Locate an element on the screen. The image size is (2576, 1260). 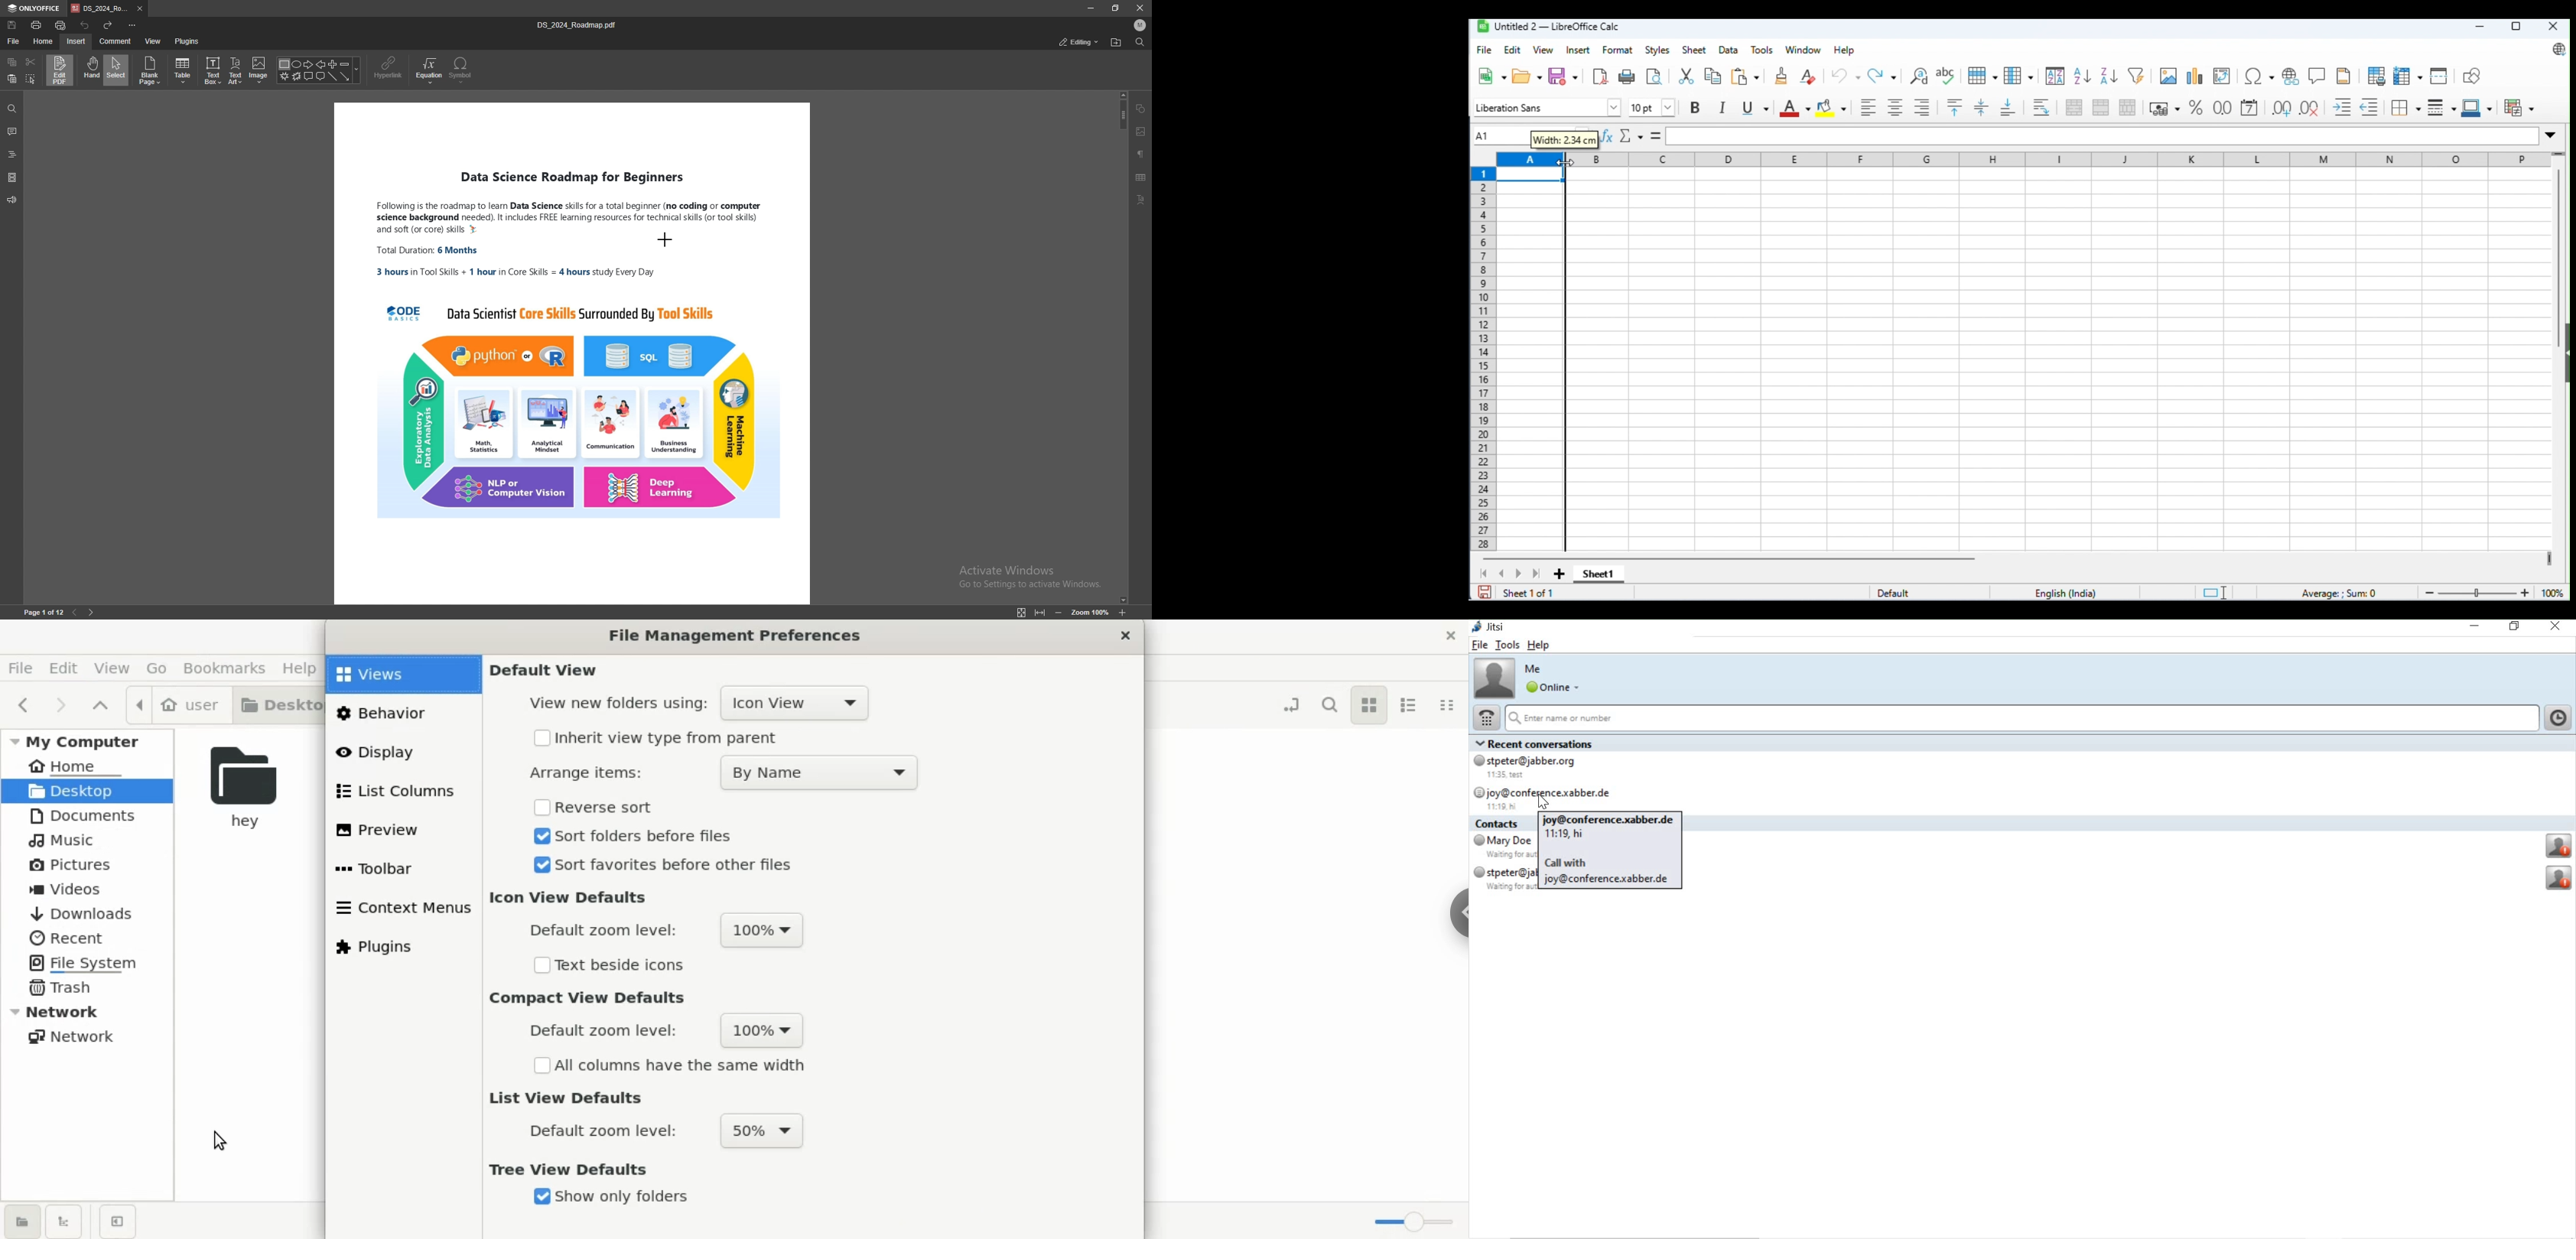
align right is located at coordinates (1922, 108).